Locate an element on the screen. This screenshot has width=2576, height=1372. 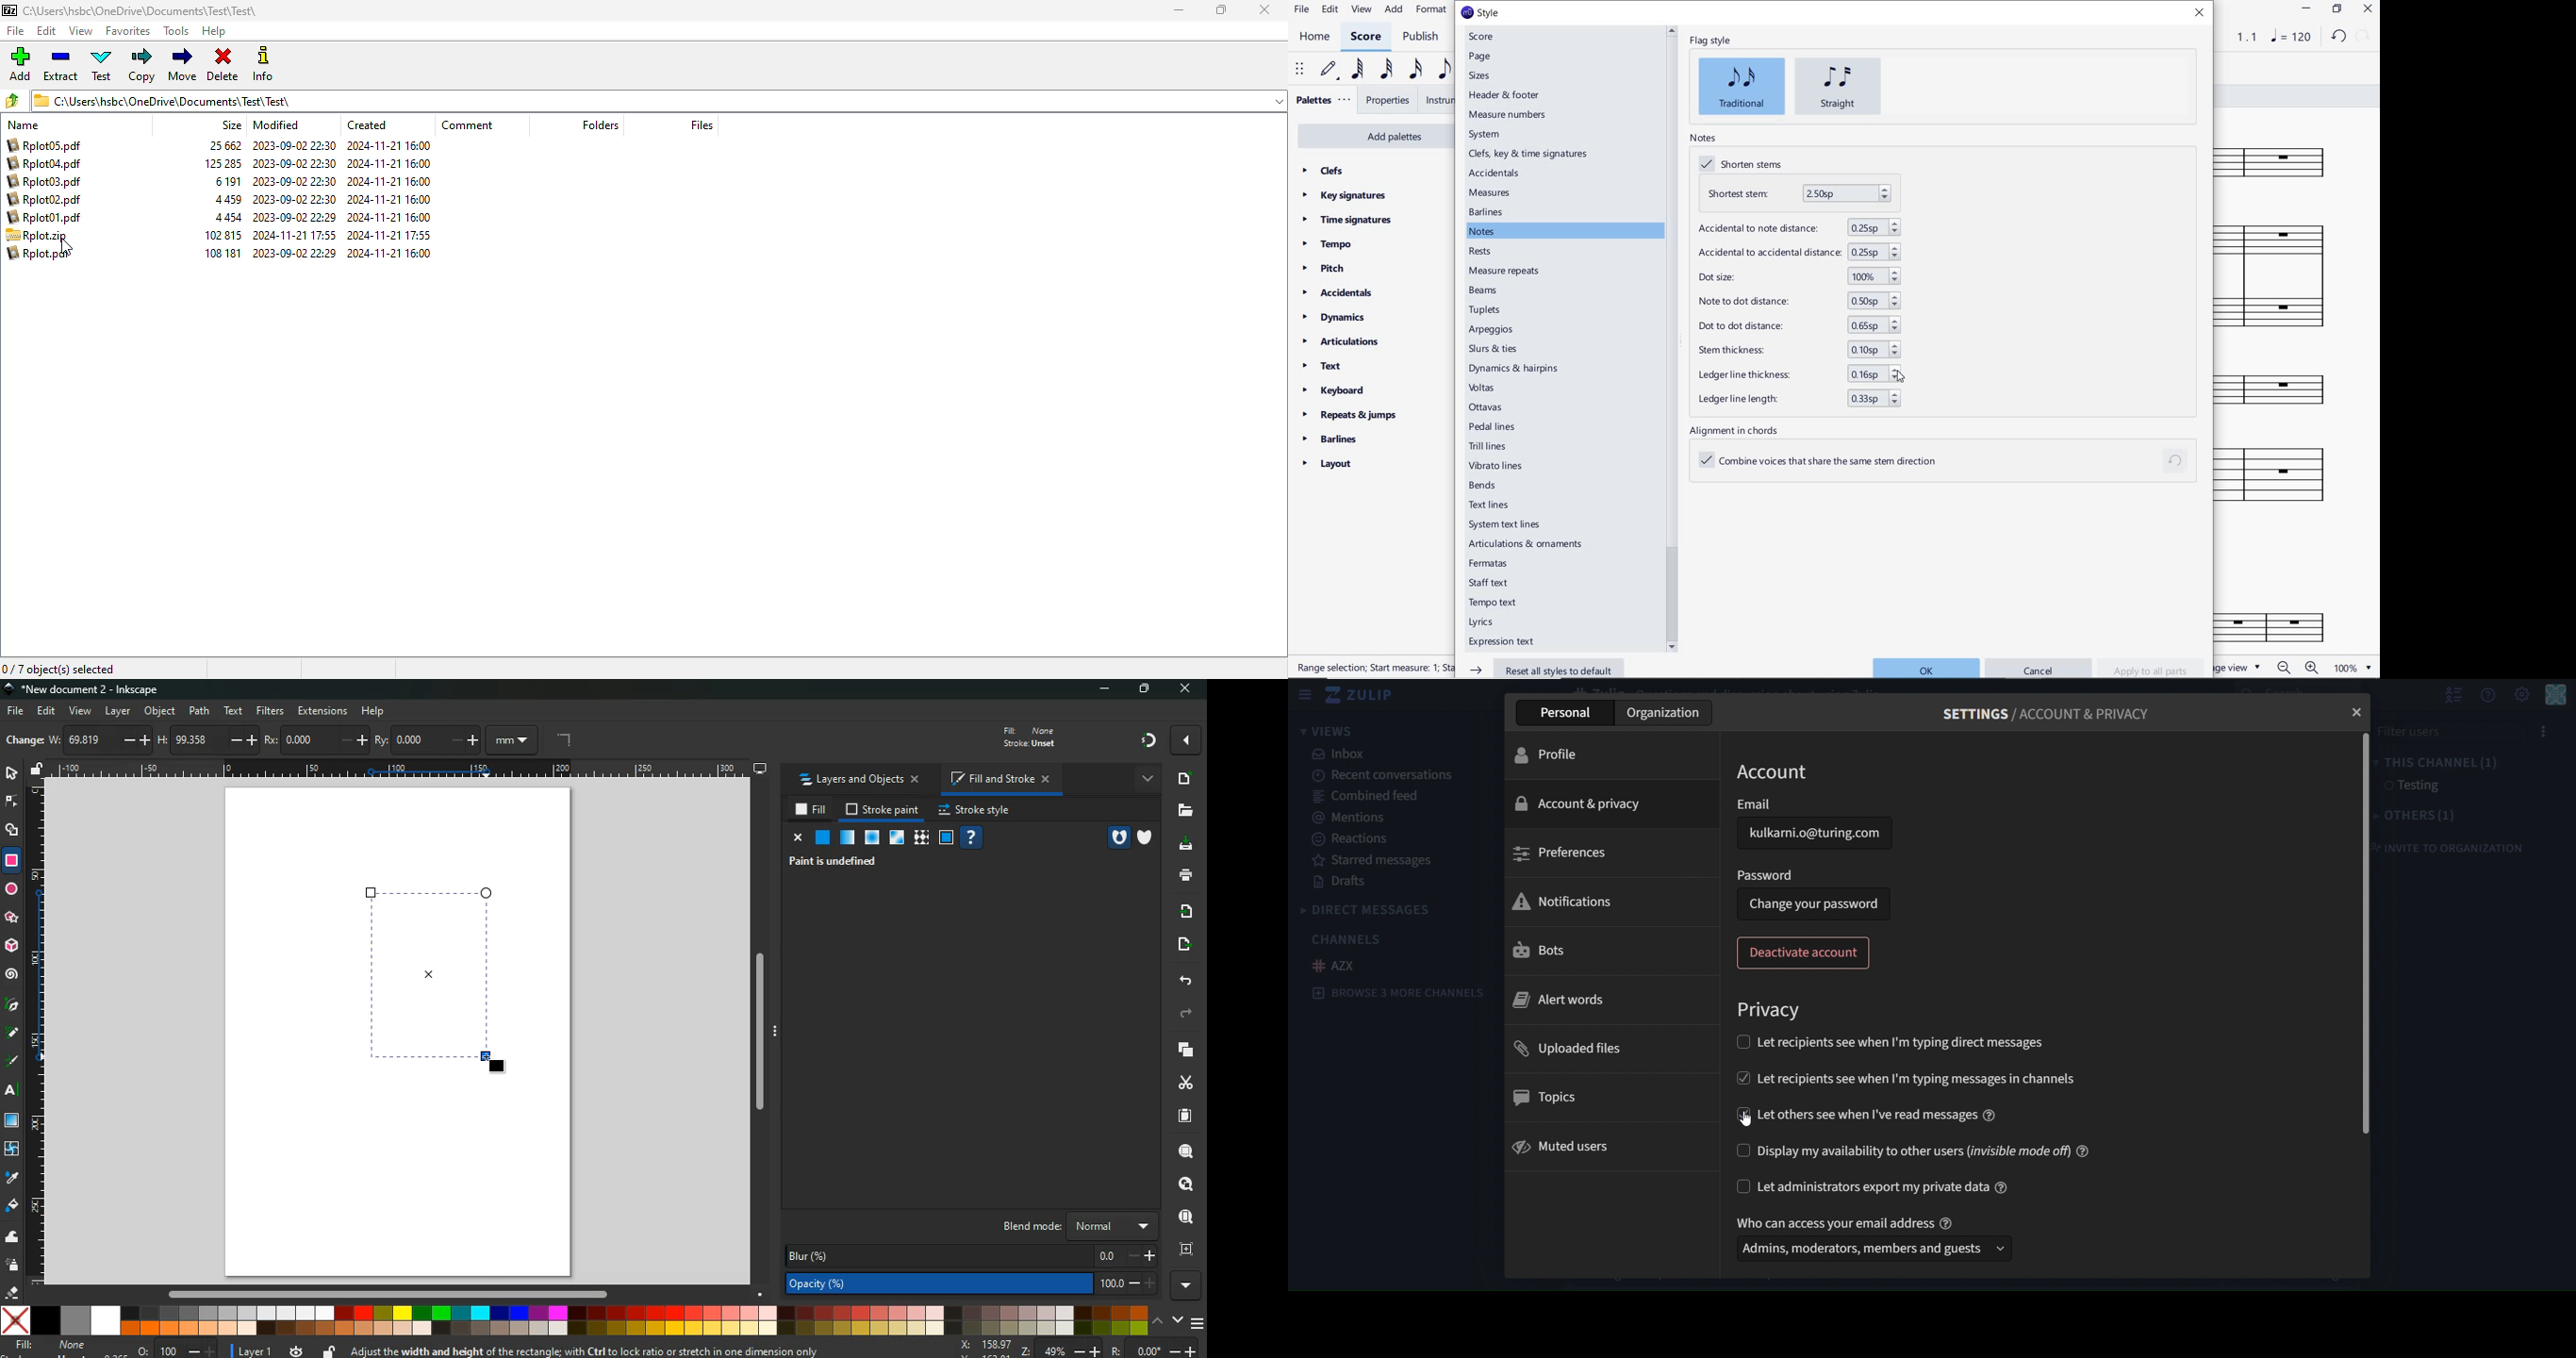
object is located at coordinates (160, 711).